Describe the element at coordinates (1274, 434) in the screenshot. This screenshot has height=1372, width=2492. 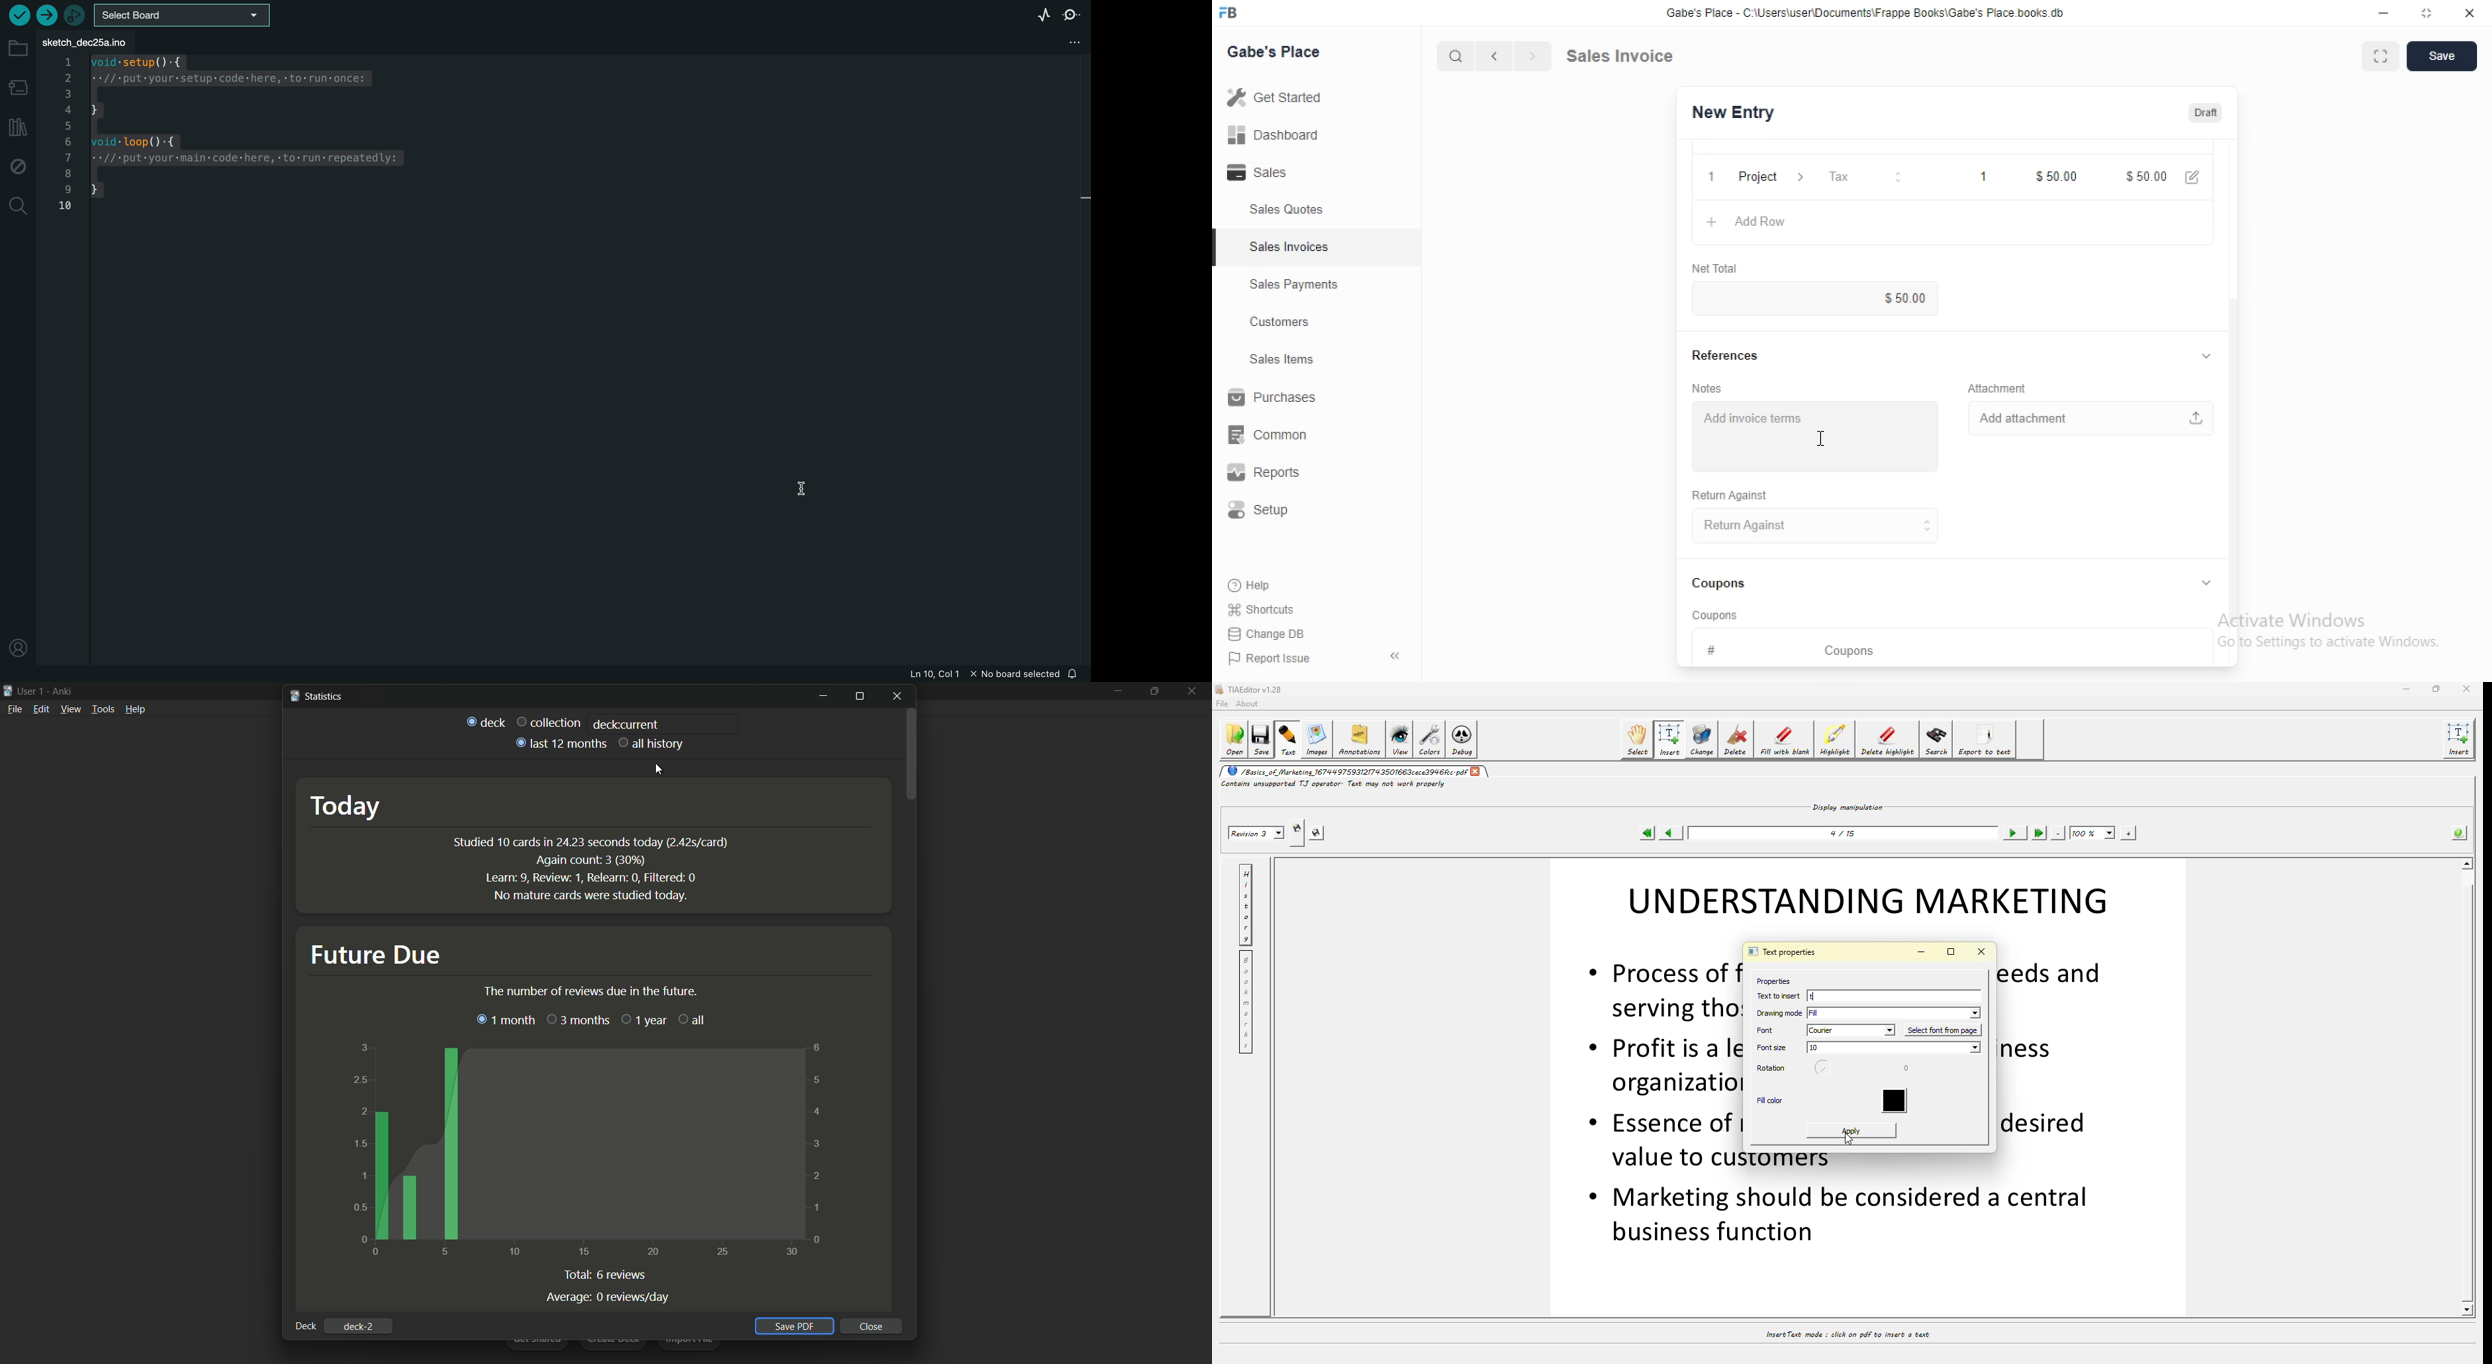
I see `common` at that location.